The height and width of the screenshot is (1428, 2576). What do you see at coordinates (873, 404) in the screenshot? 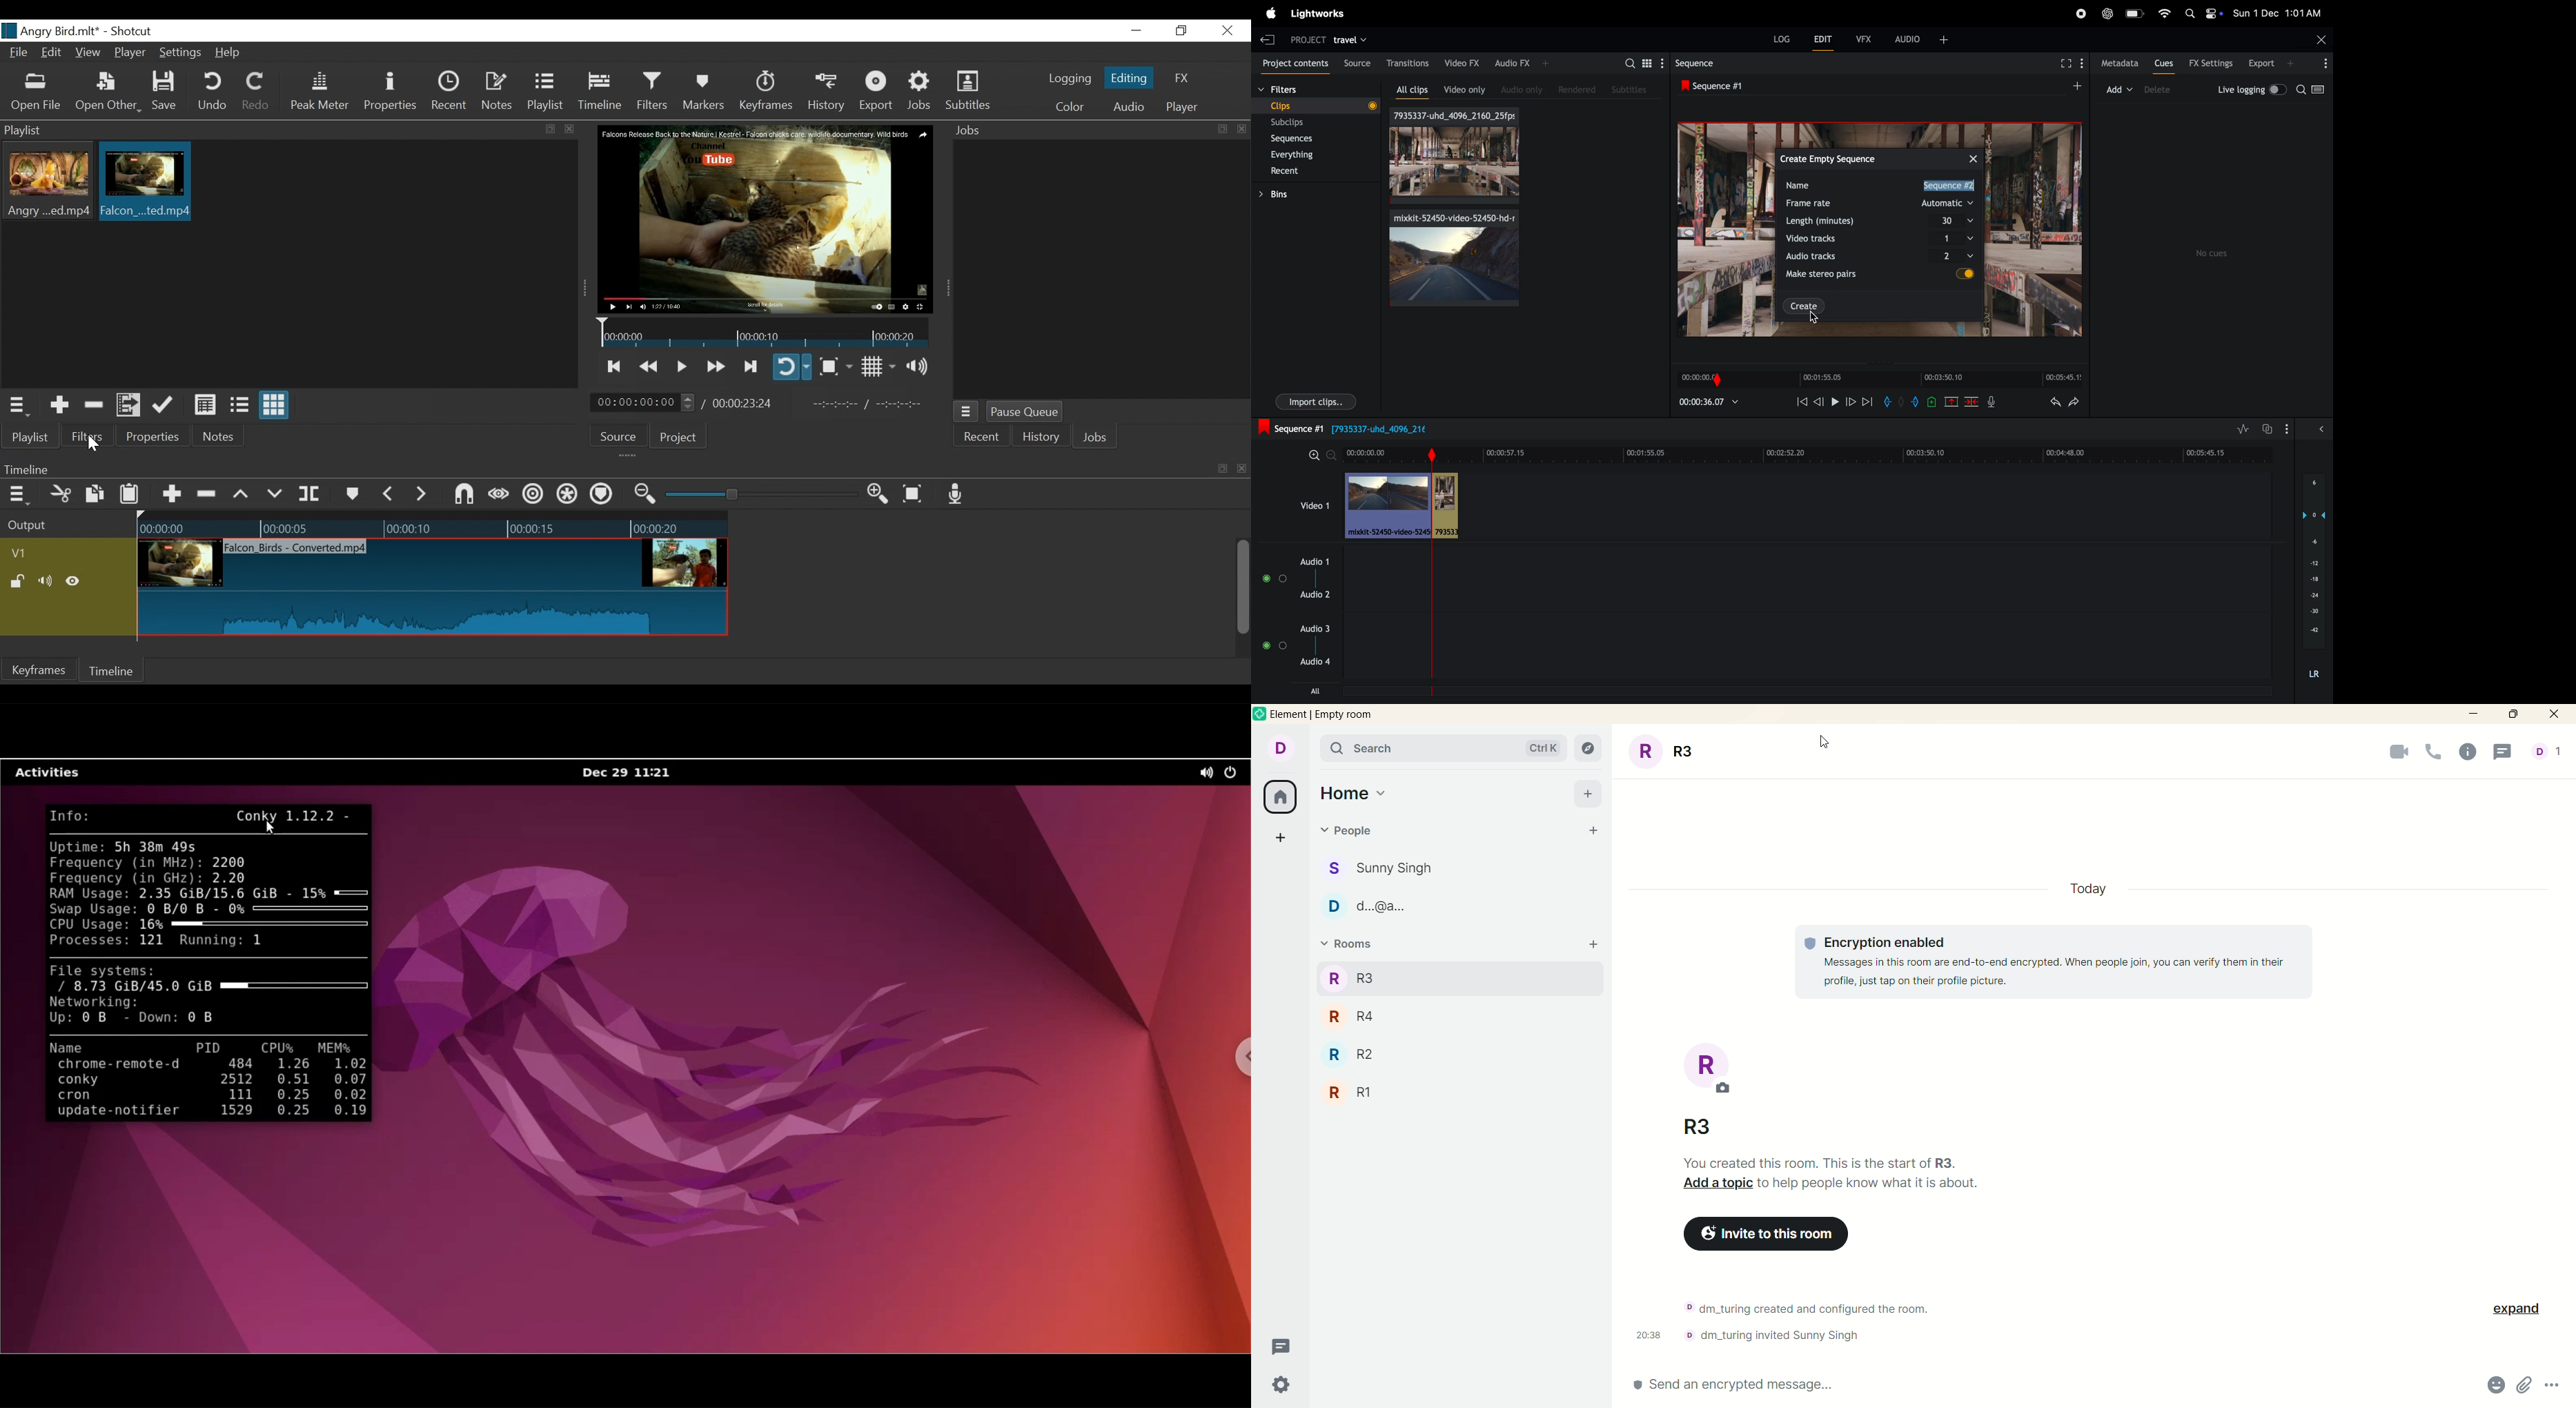
I see `In point` at bounding box center [873, 404].